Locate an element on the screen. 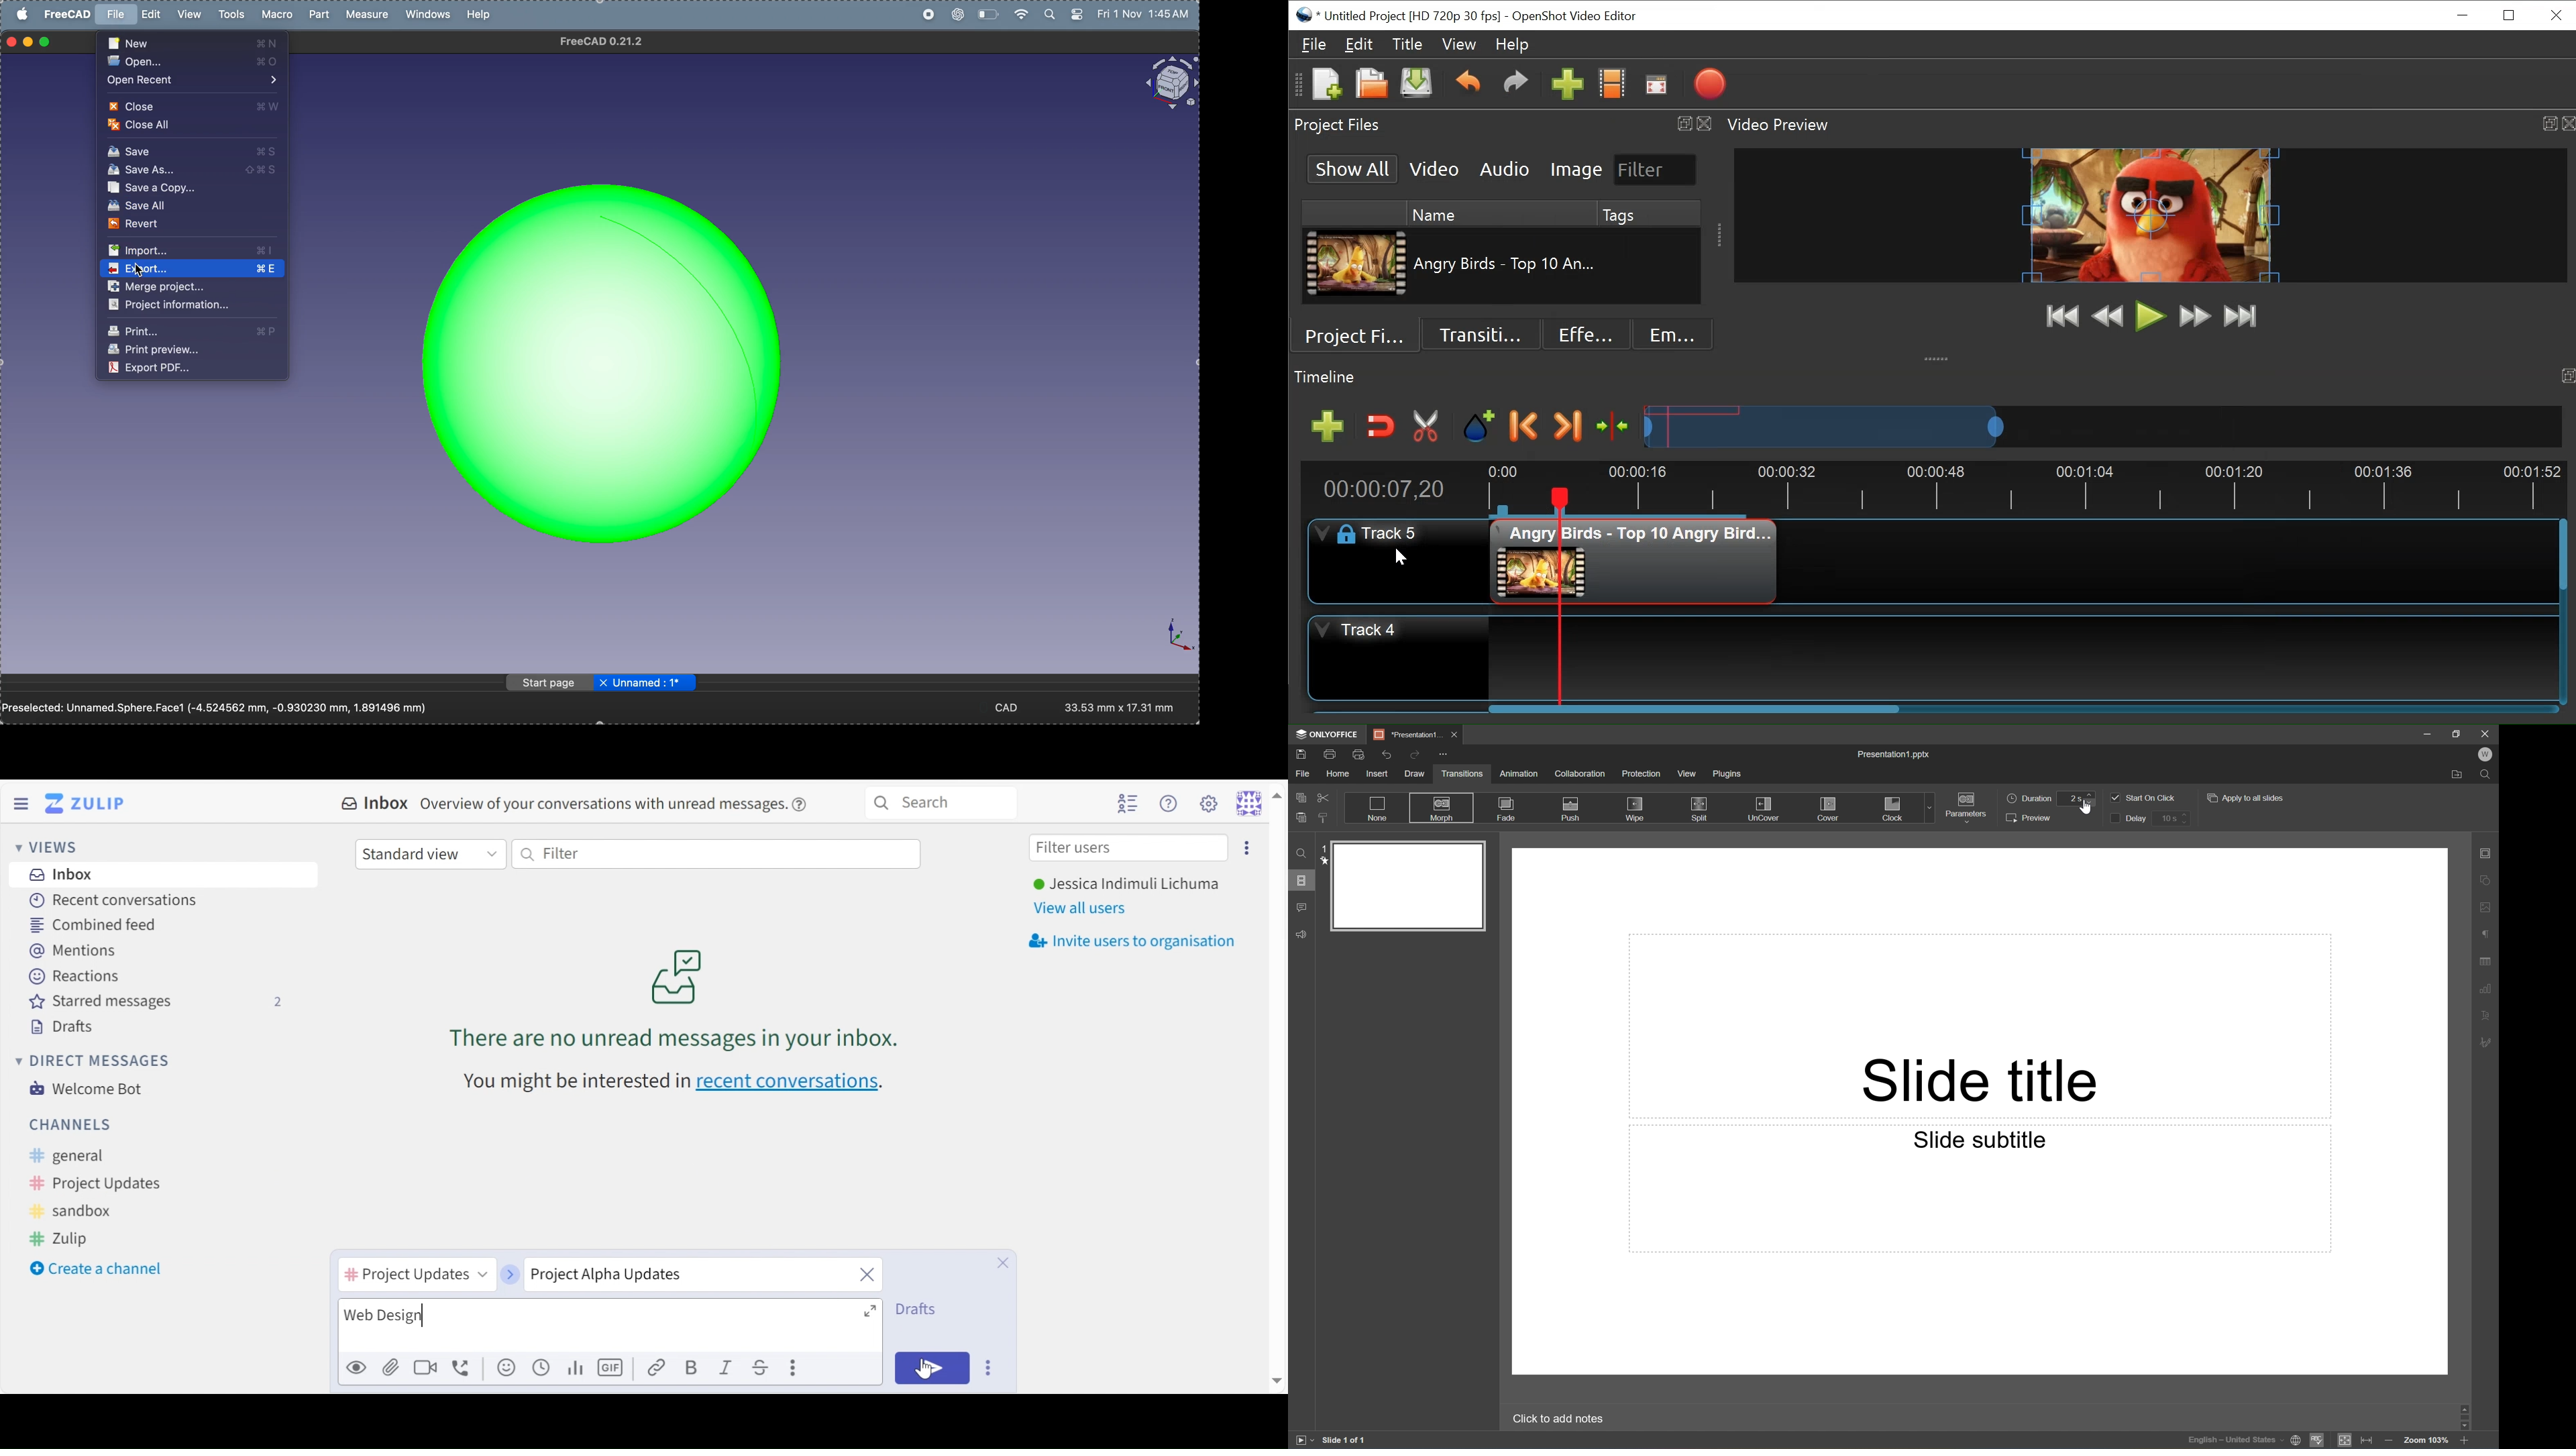 Image resolution: width=2576 pixels, height=1456 pixels. Print a file is located at coordinates (1332, 753).